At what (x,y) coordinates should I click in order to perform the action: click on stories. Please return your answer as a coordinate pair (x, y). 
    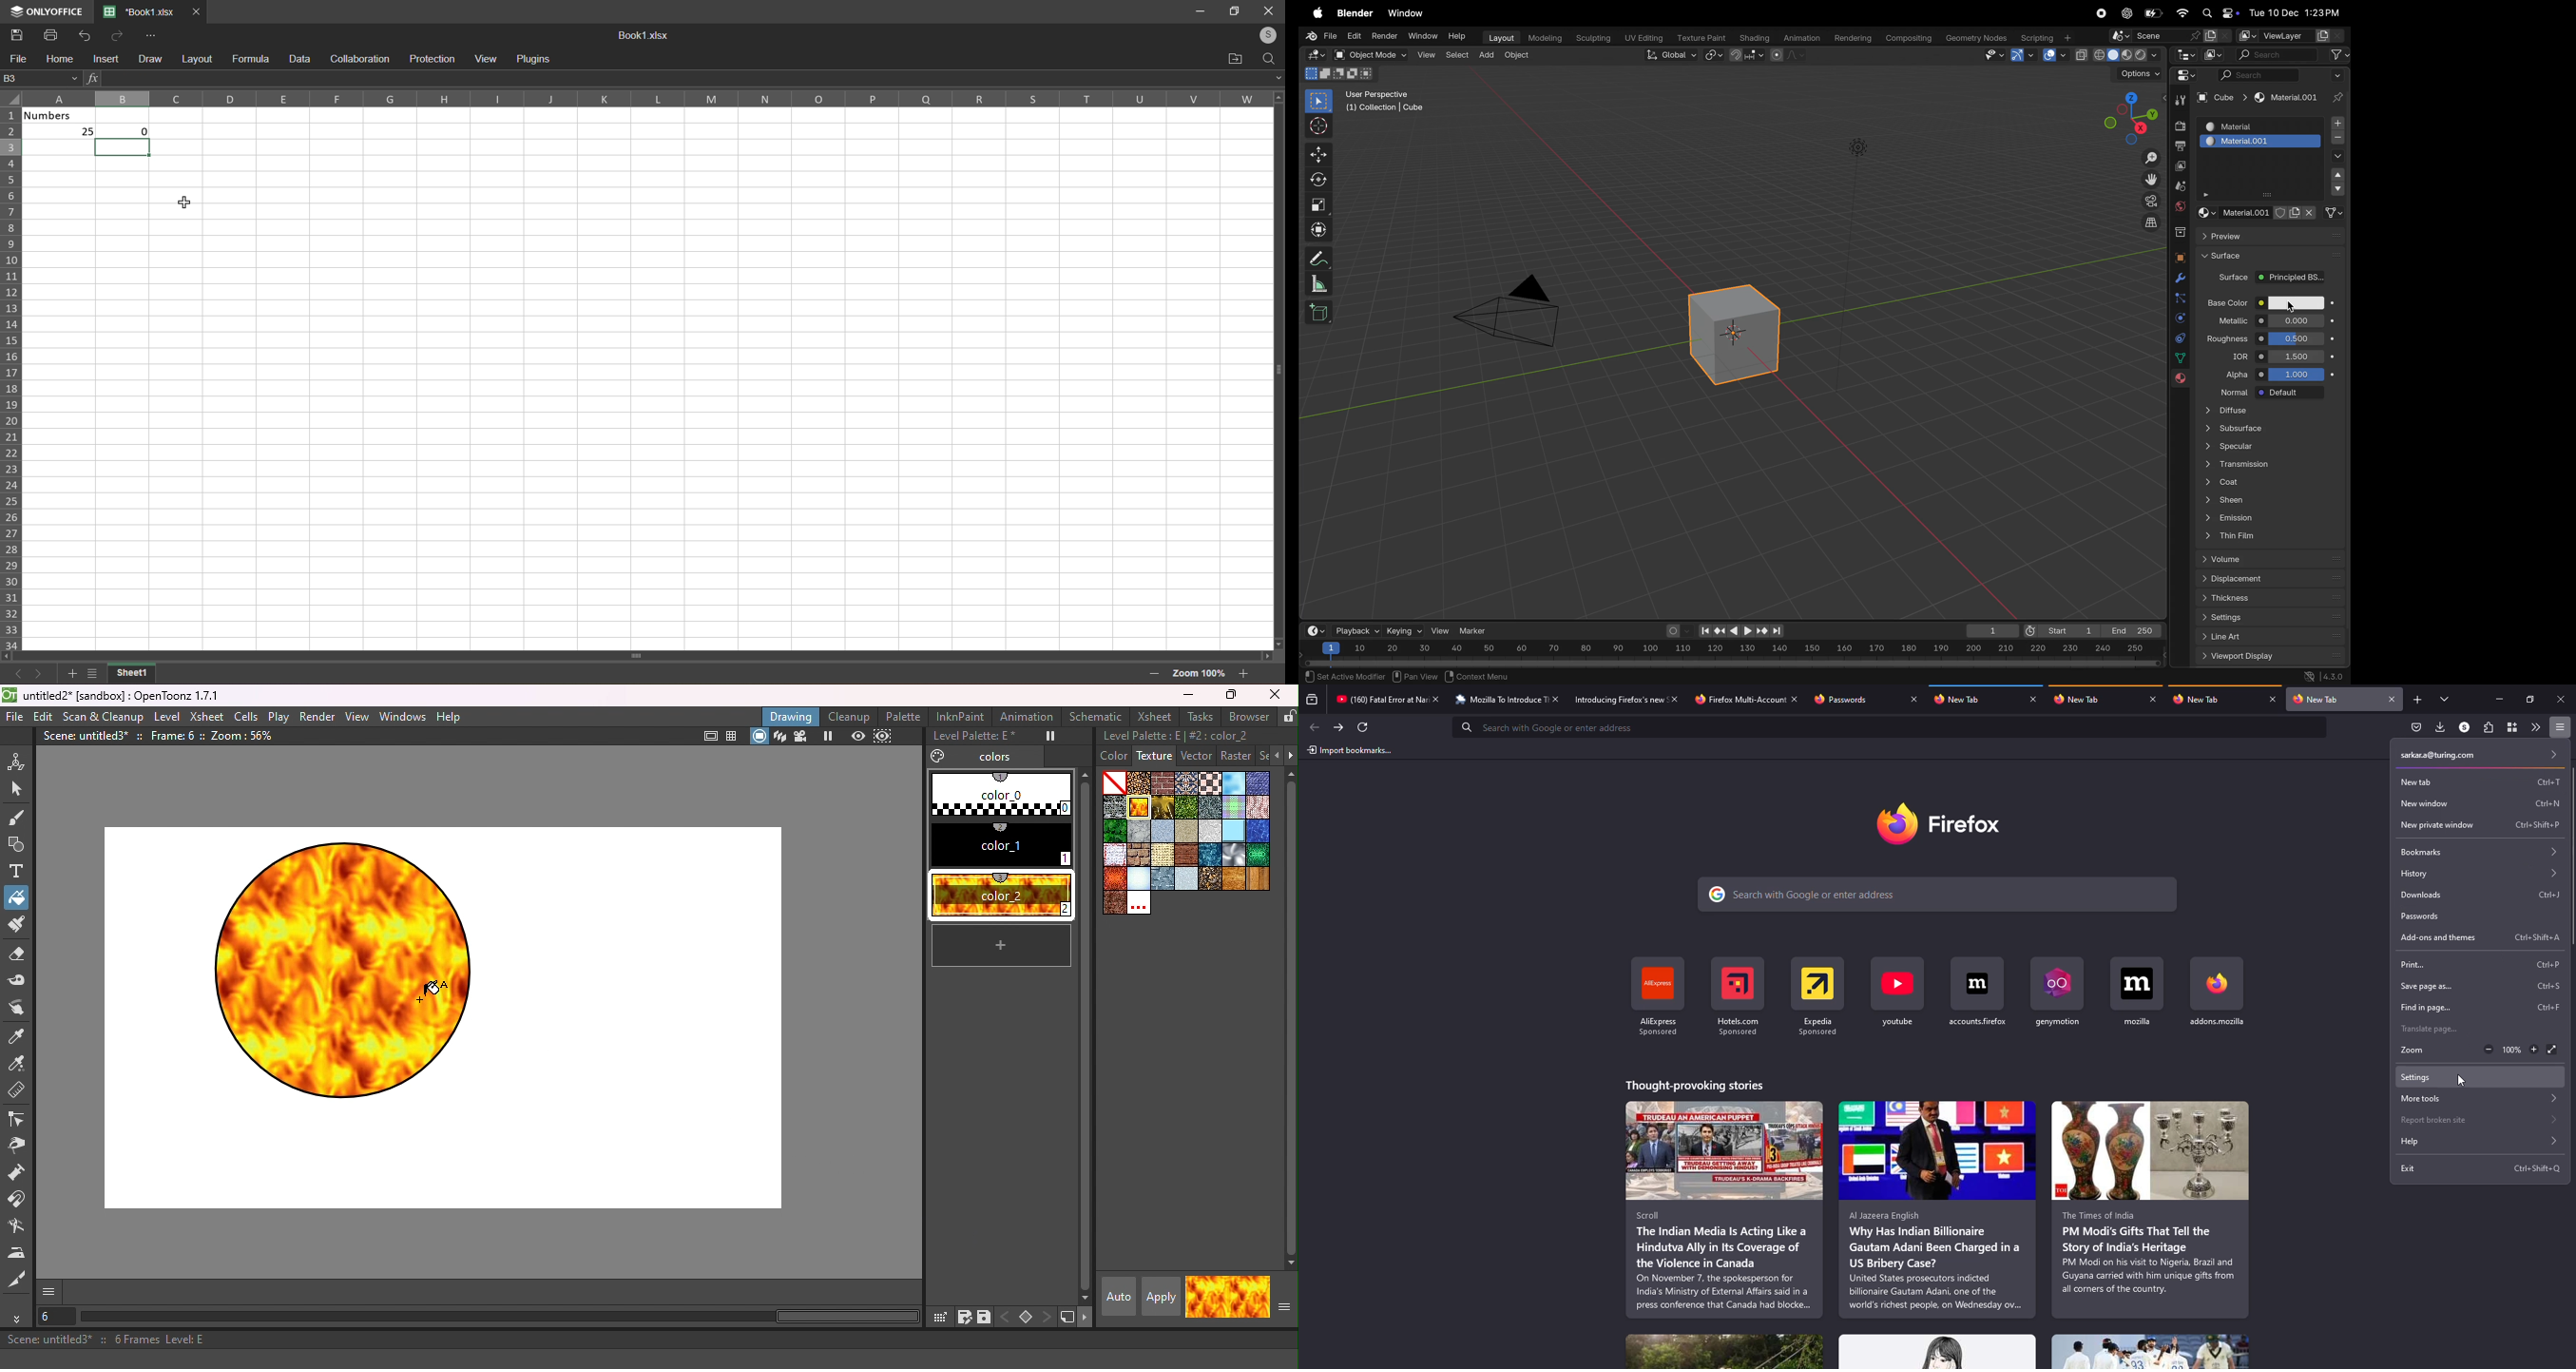
    Looking at the image, I should click on (1725, 1352).